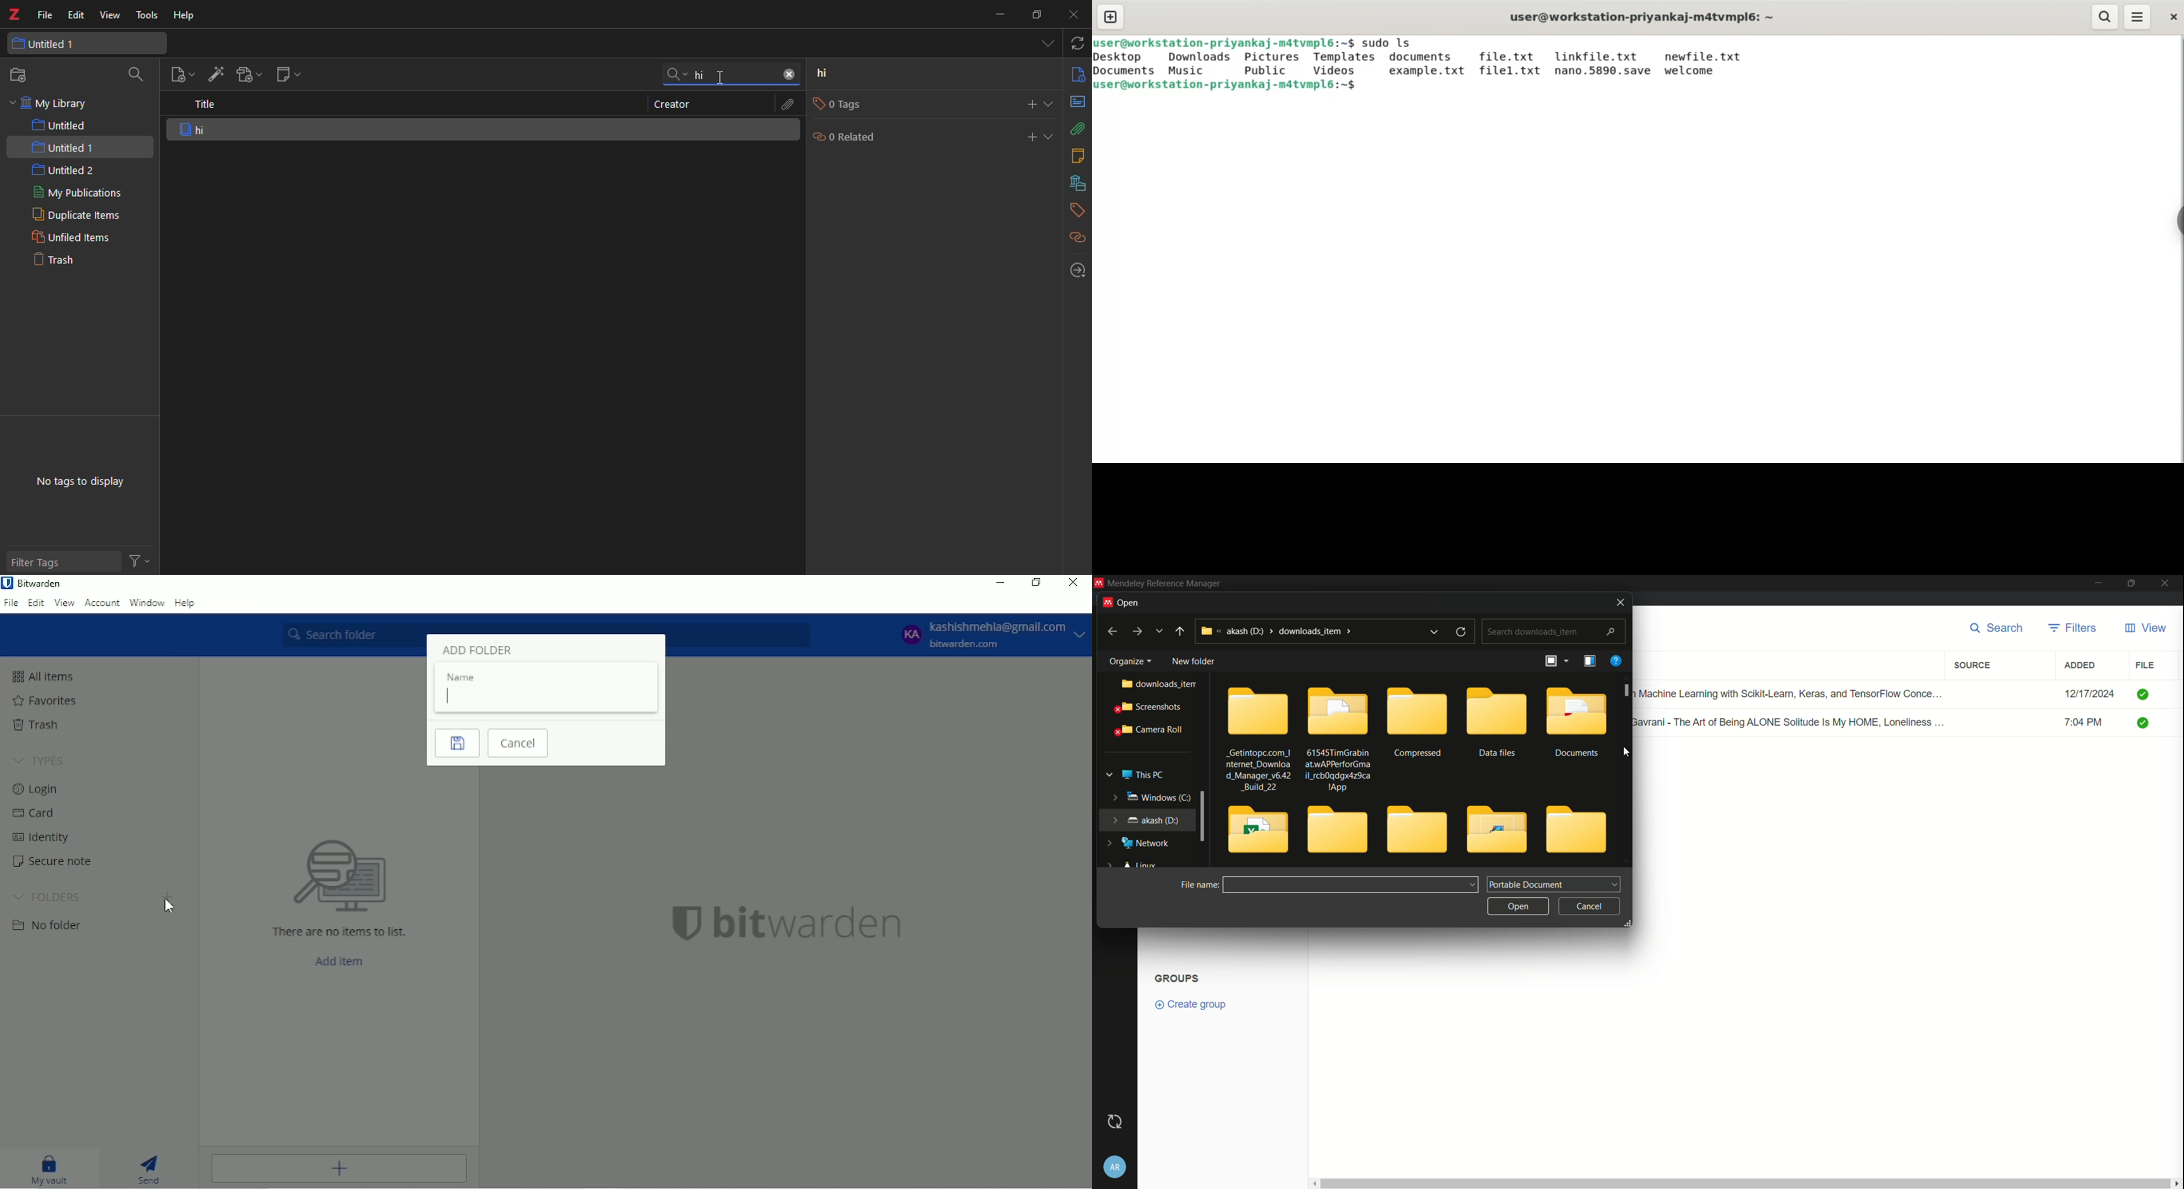  I want to click on new collection, so click(22, 75).